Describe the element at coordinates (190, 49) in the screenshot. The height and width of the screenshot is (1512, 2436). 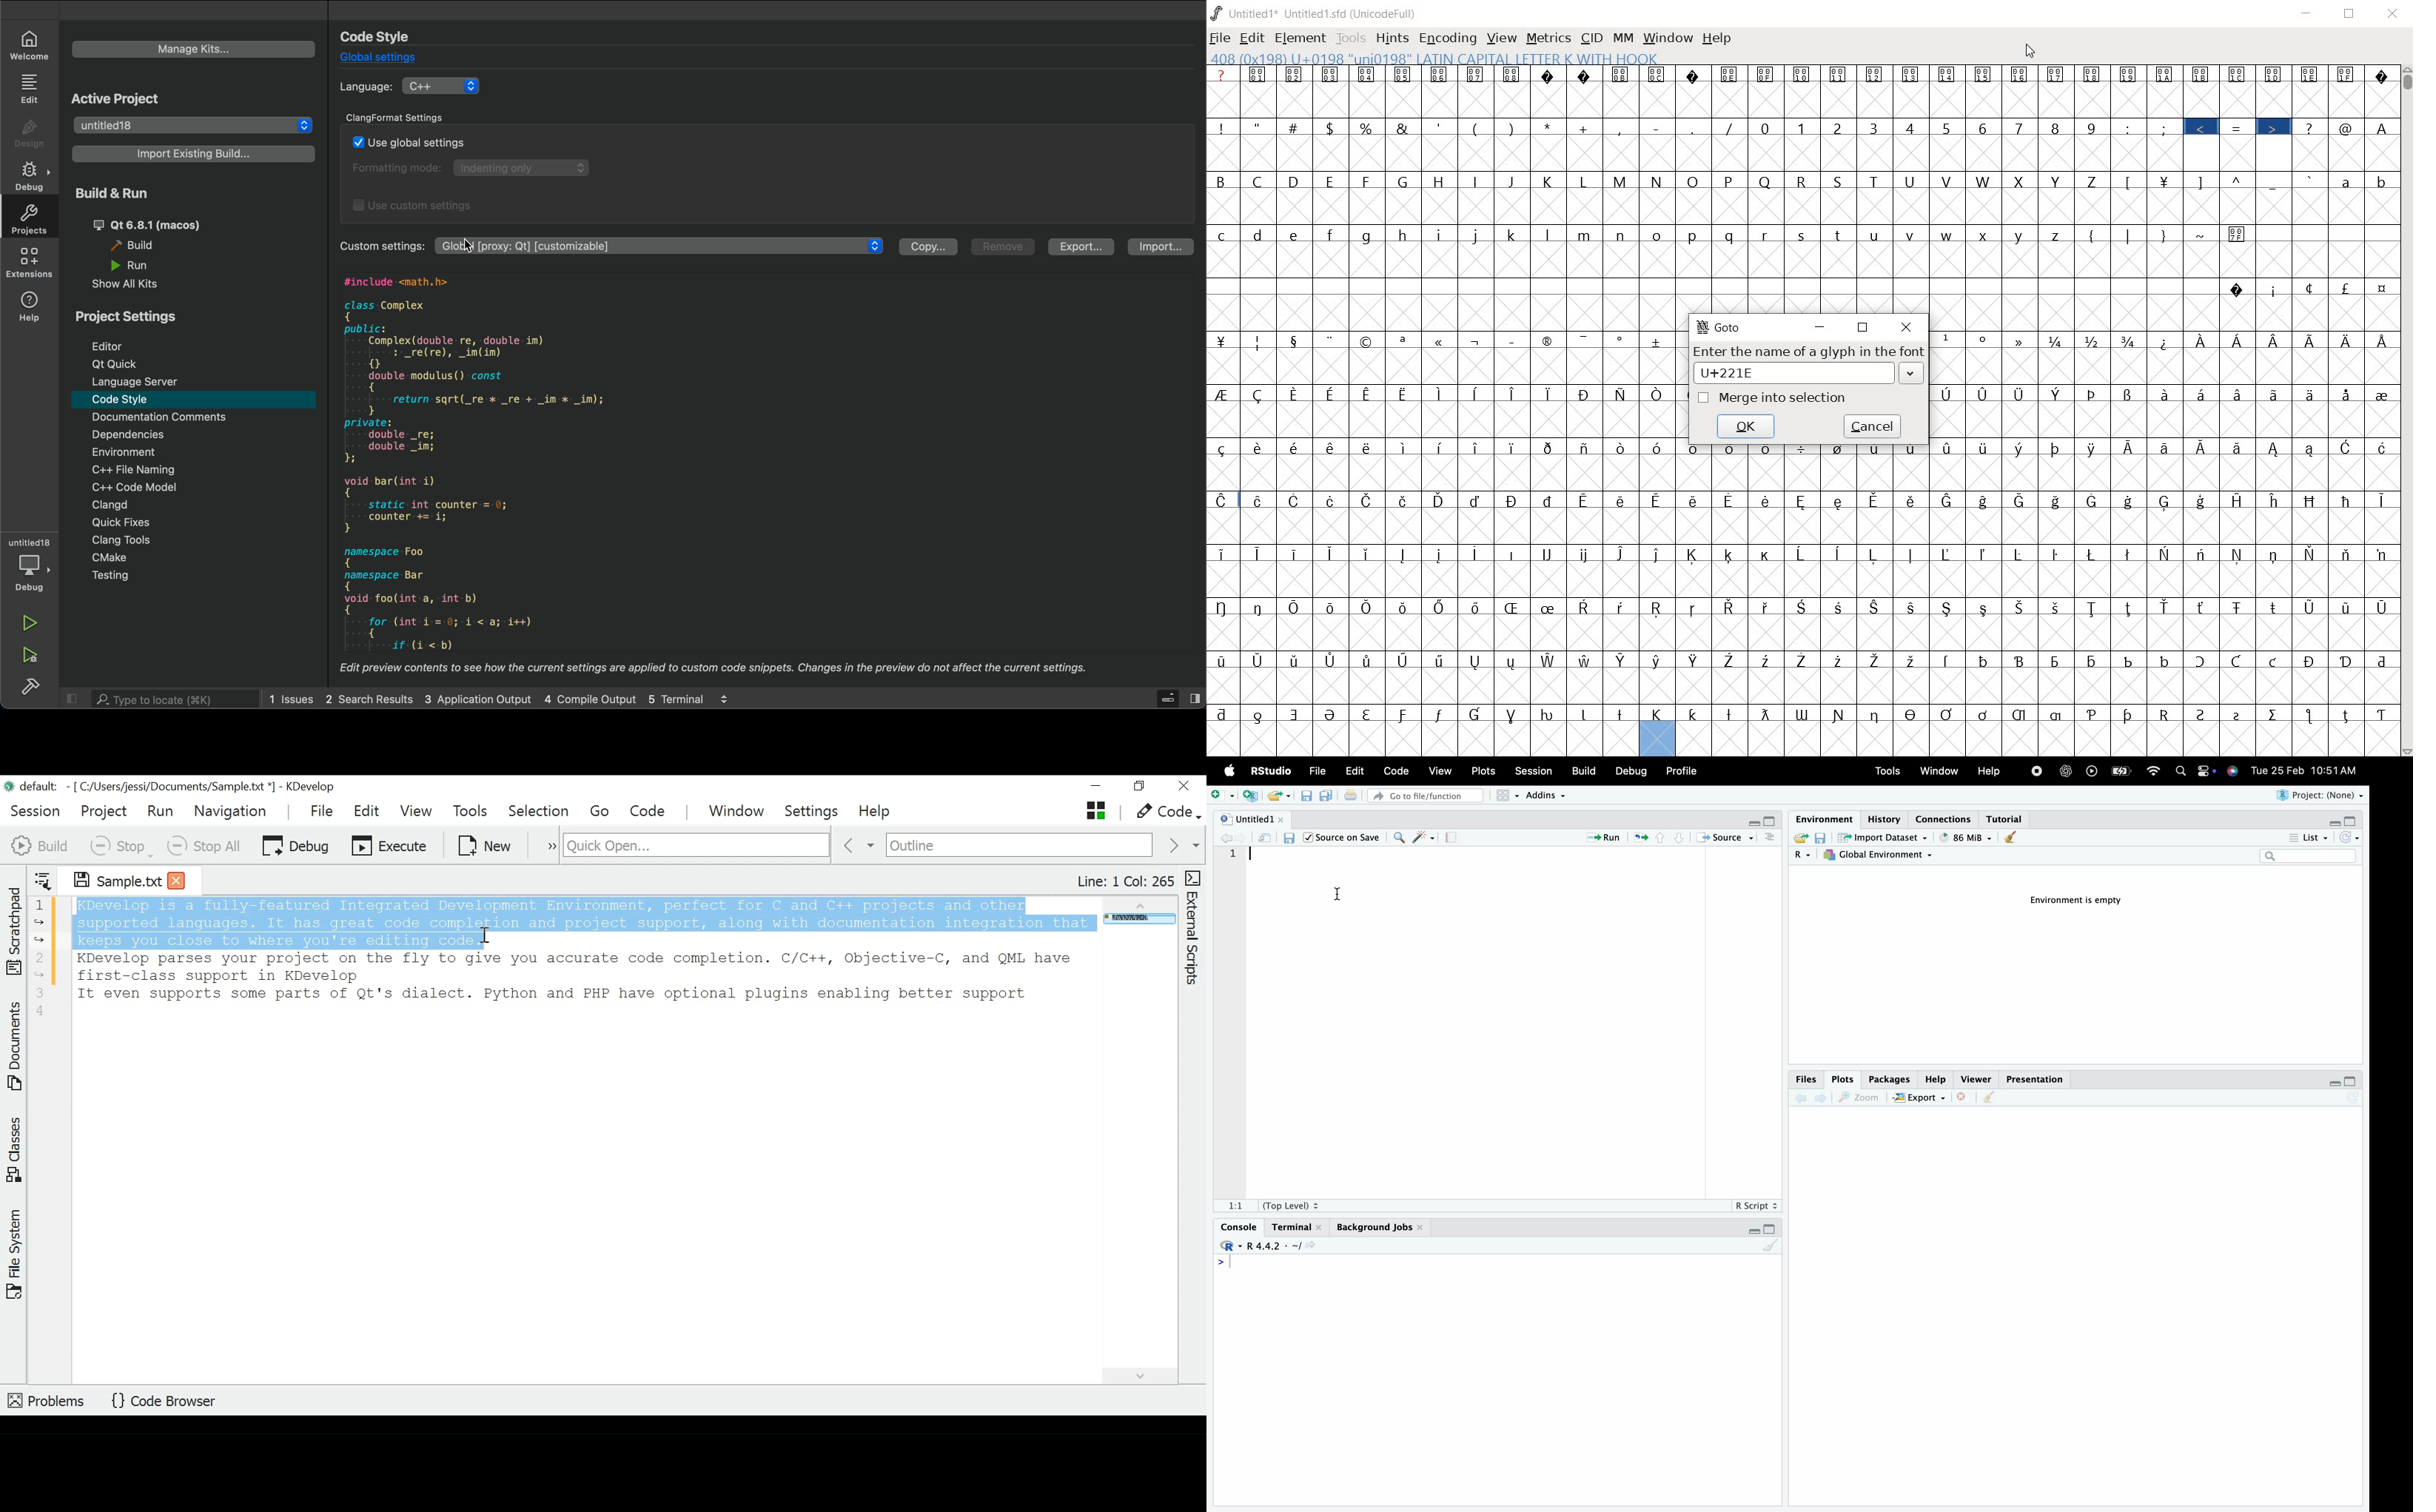
I see `manage kits` at that location.